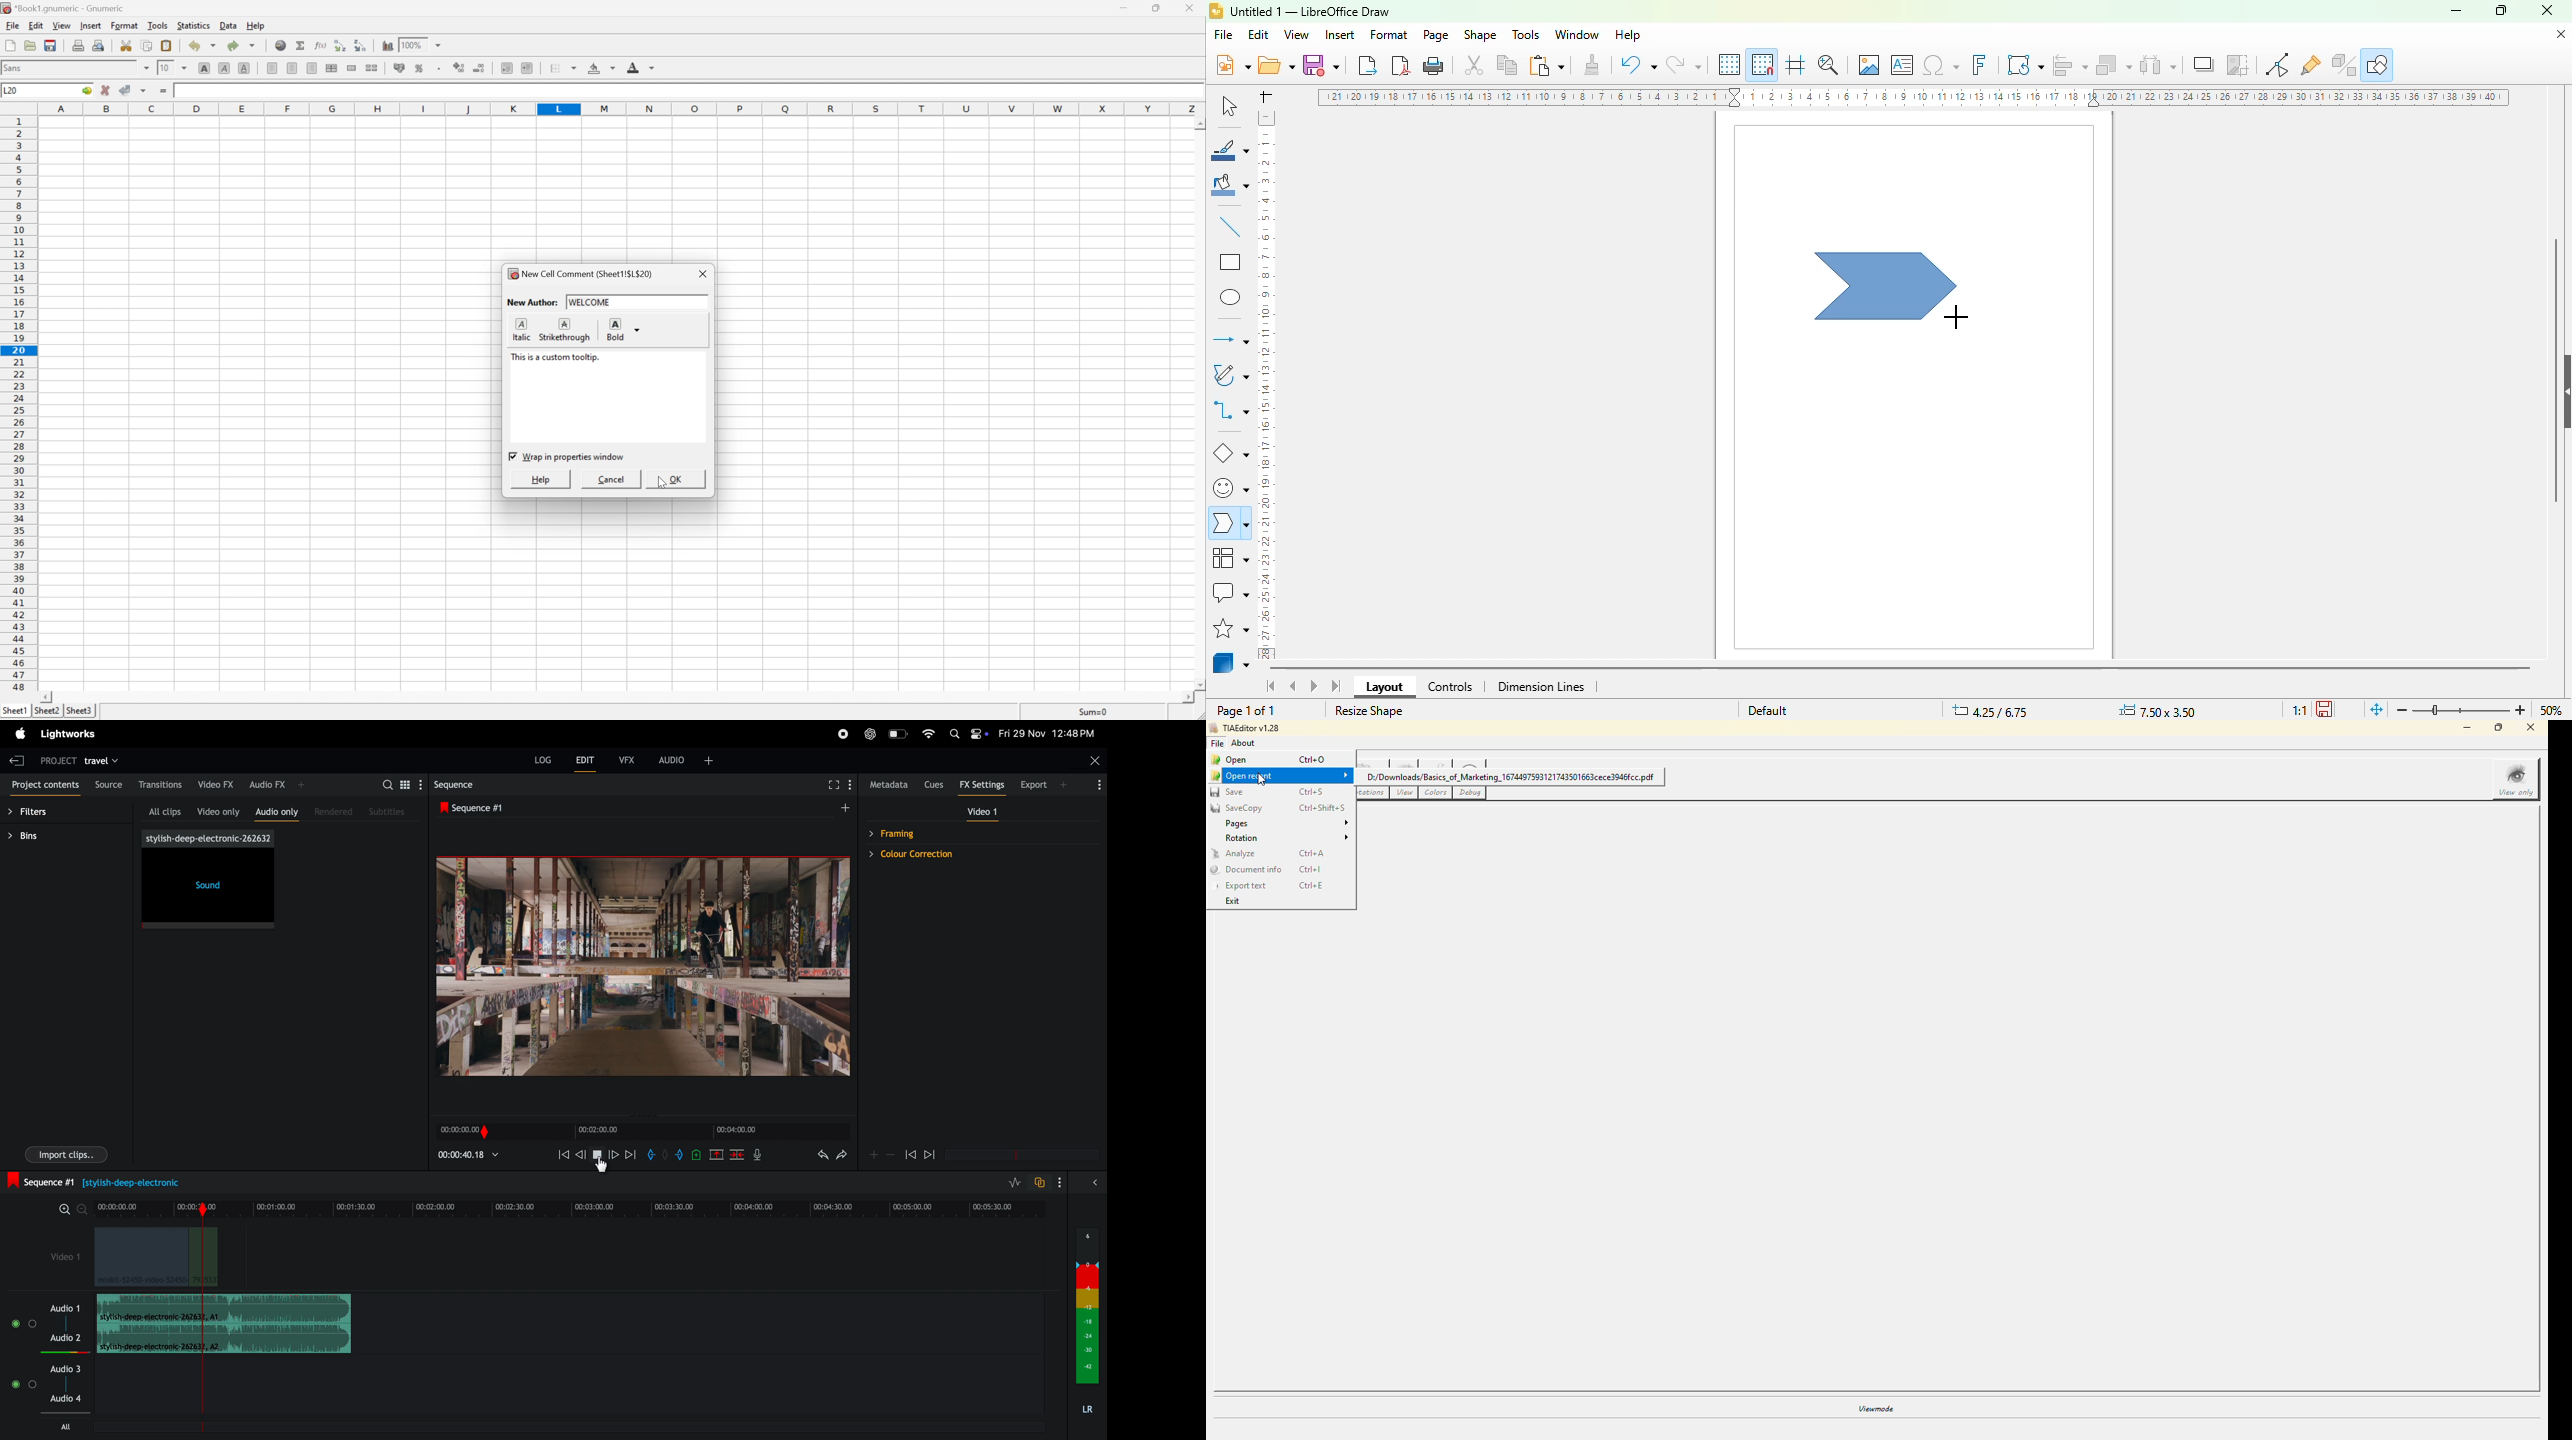 The width and height of the screenshot is (2576, 1456). Describe the element at coordinates (2456, 12) in the screenshot. I see `minimize` at that location.